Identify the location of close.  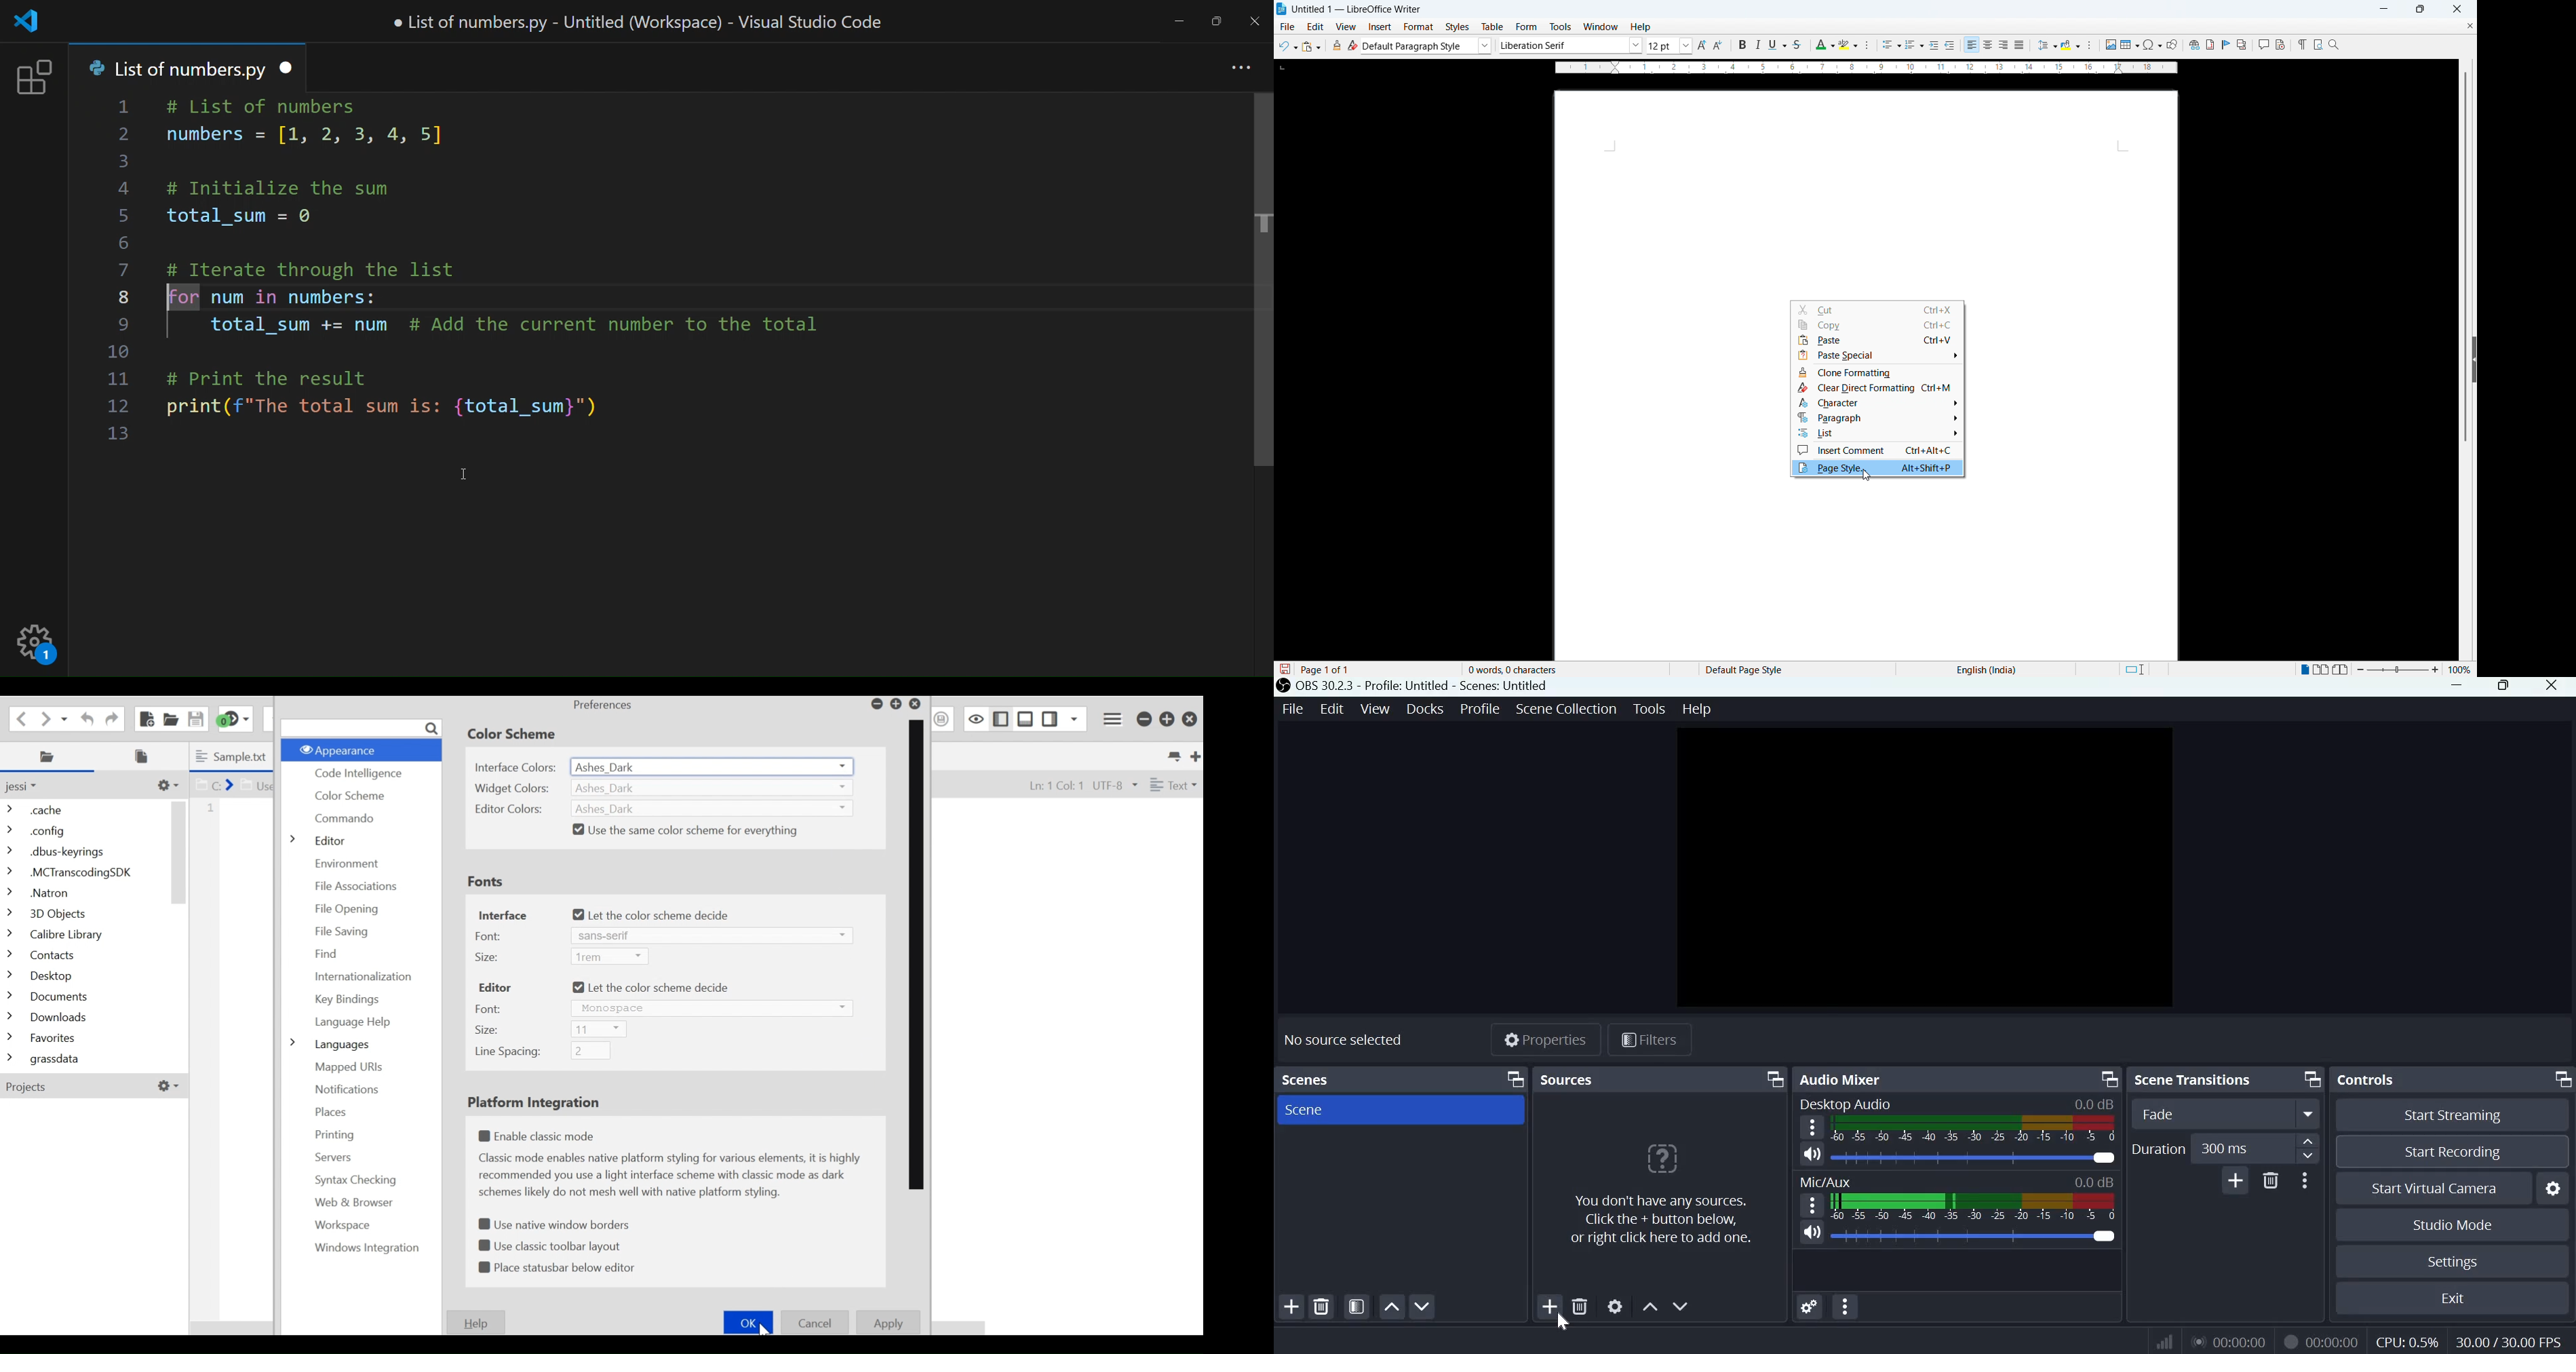
(2555, 688).